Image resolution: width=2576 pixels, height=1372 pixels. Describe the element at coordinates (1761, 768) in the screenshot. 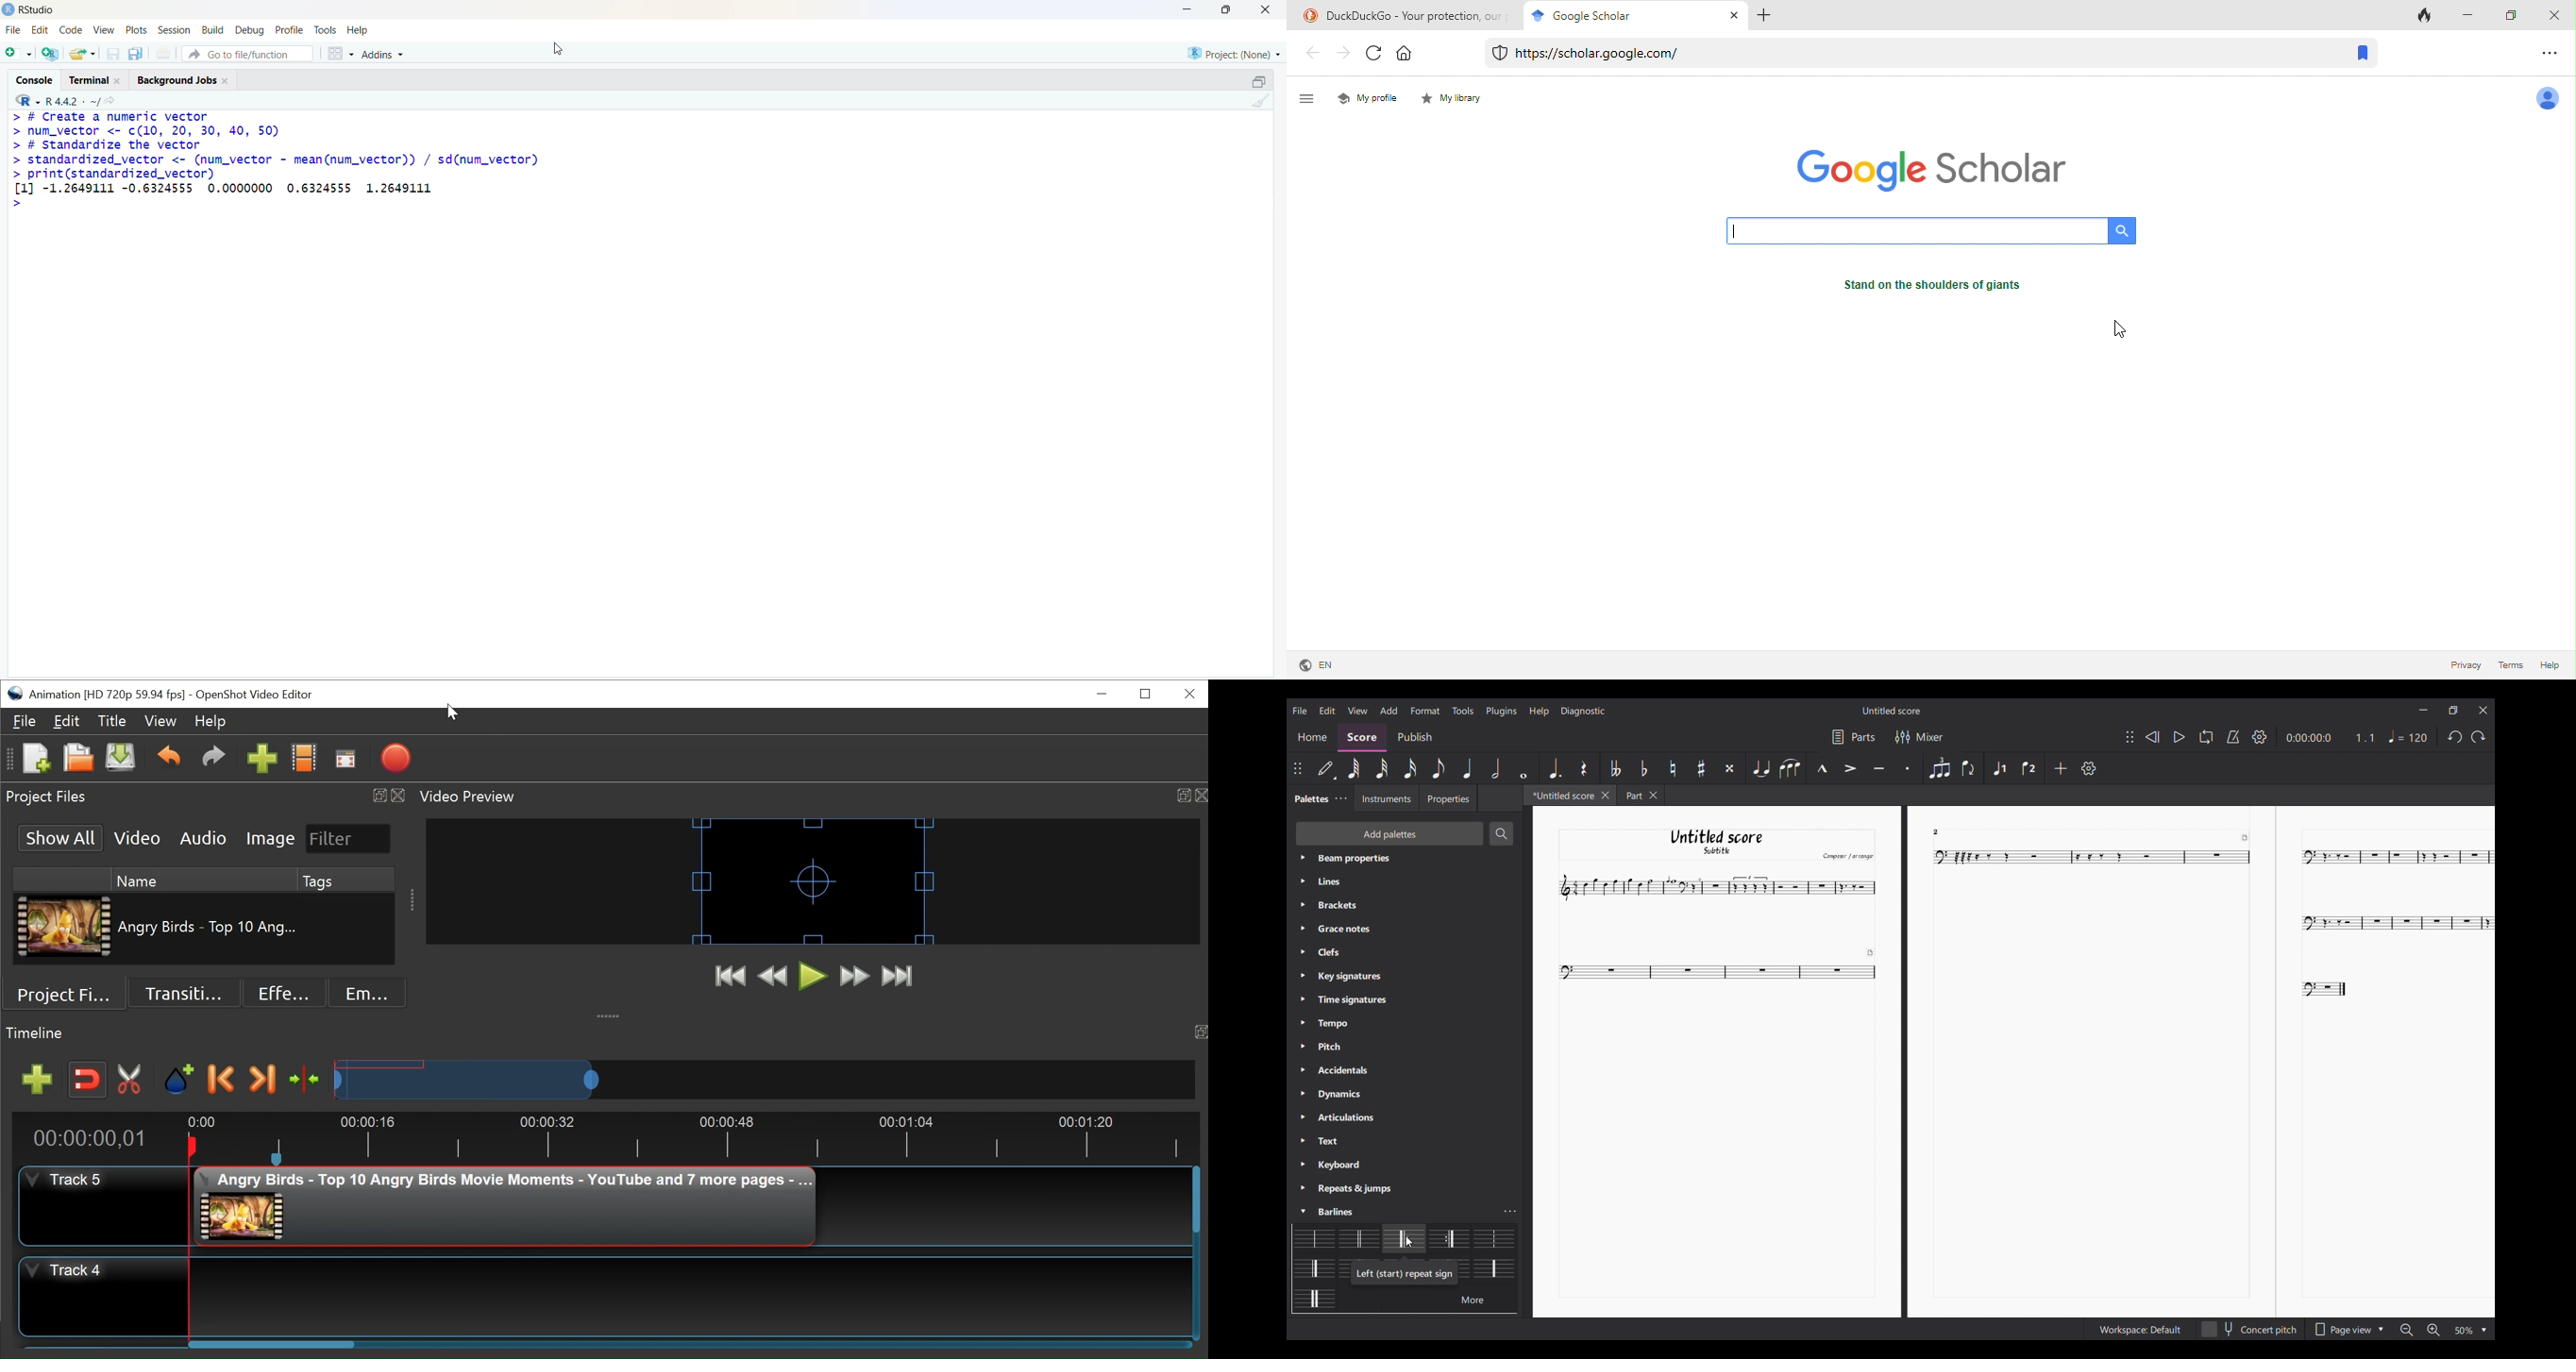

I see `Tie` at that location.